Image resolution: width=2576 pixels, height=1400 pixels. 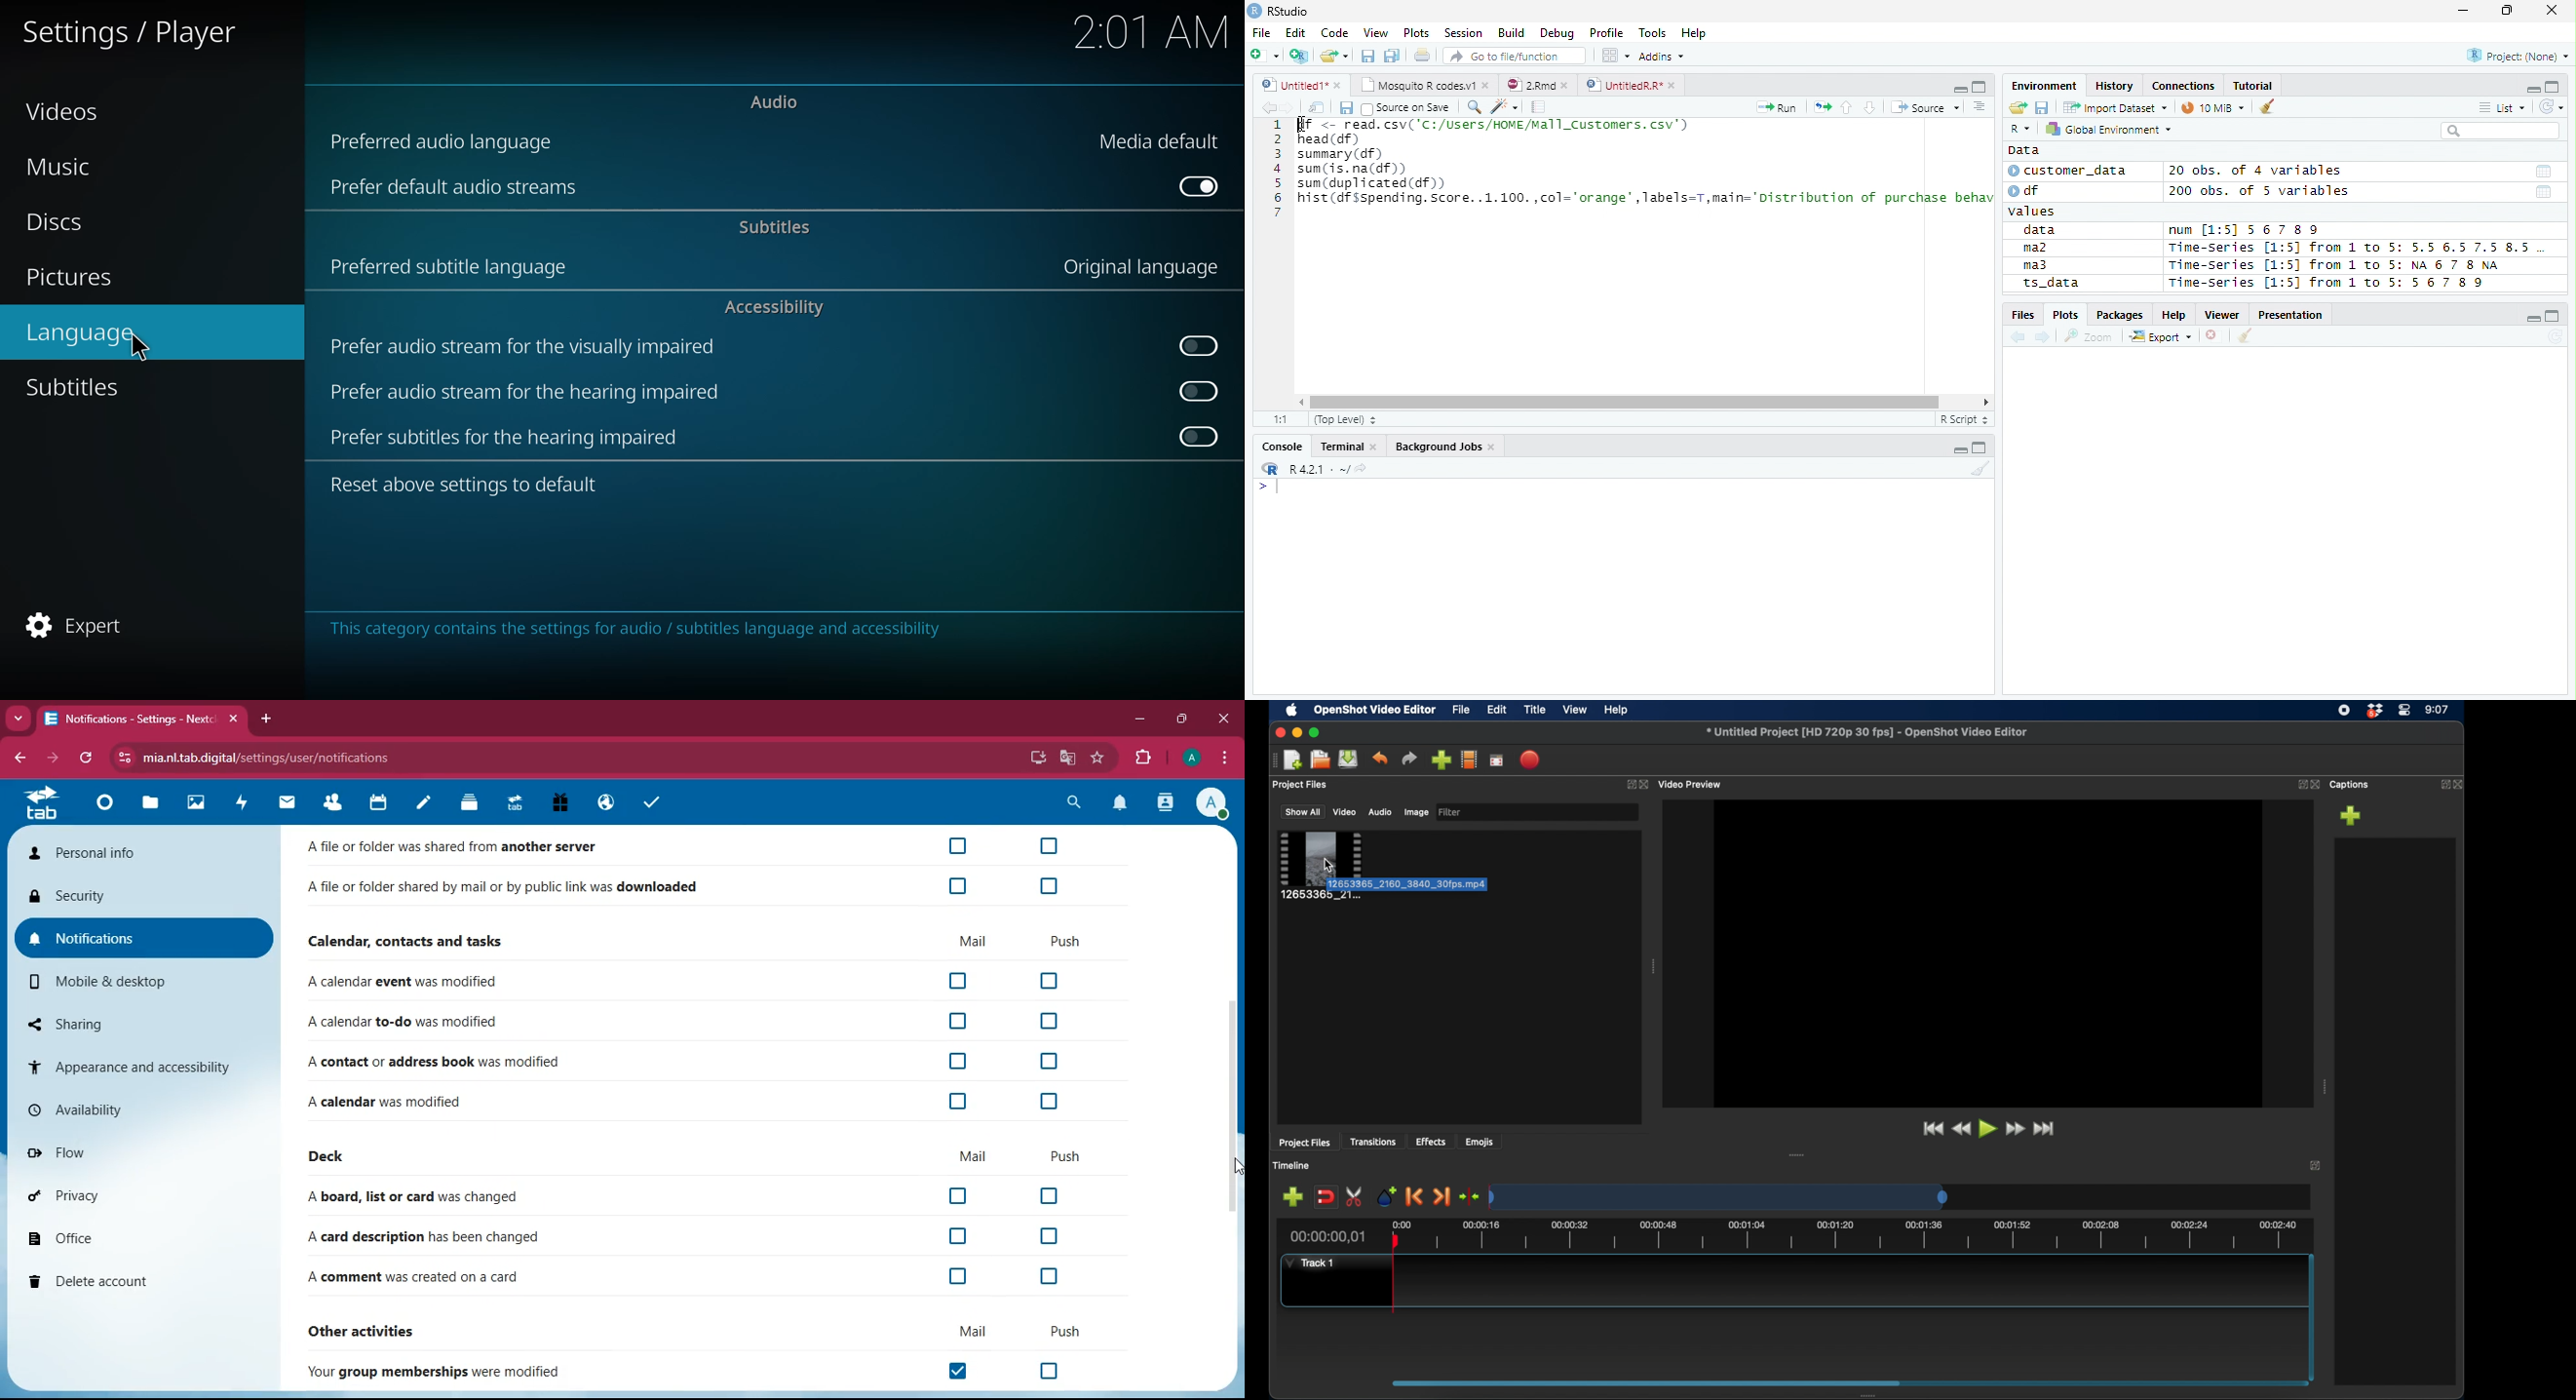 I want to click on appearance and accessibility, so click(x=143, y=1065).